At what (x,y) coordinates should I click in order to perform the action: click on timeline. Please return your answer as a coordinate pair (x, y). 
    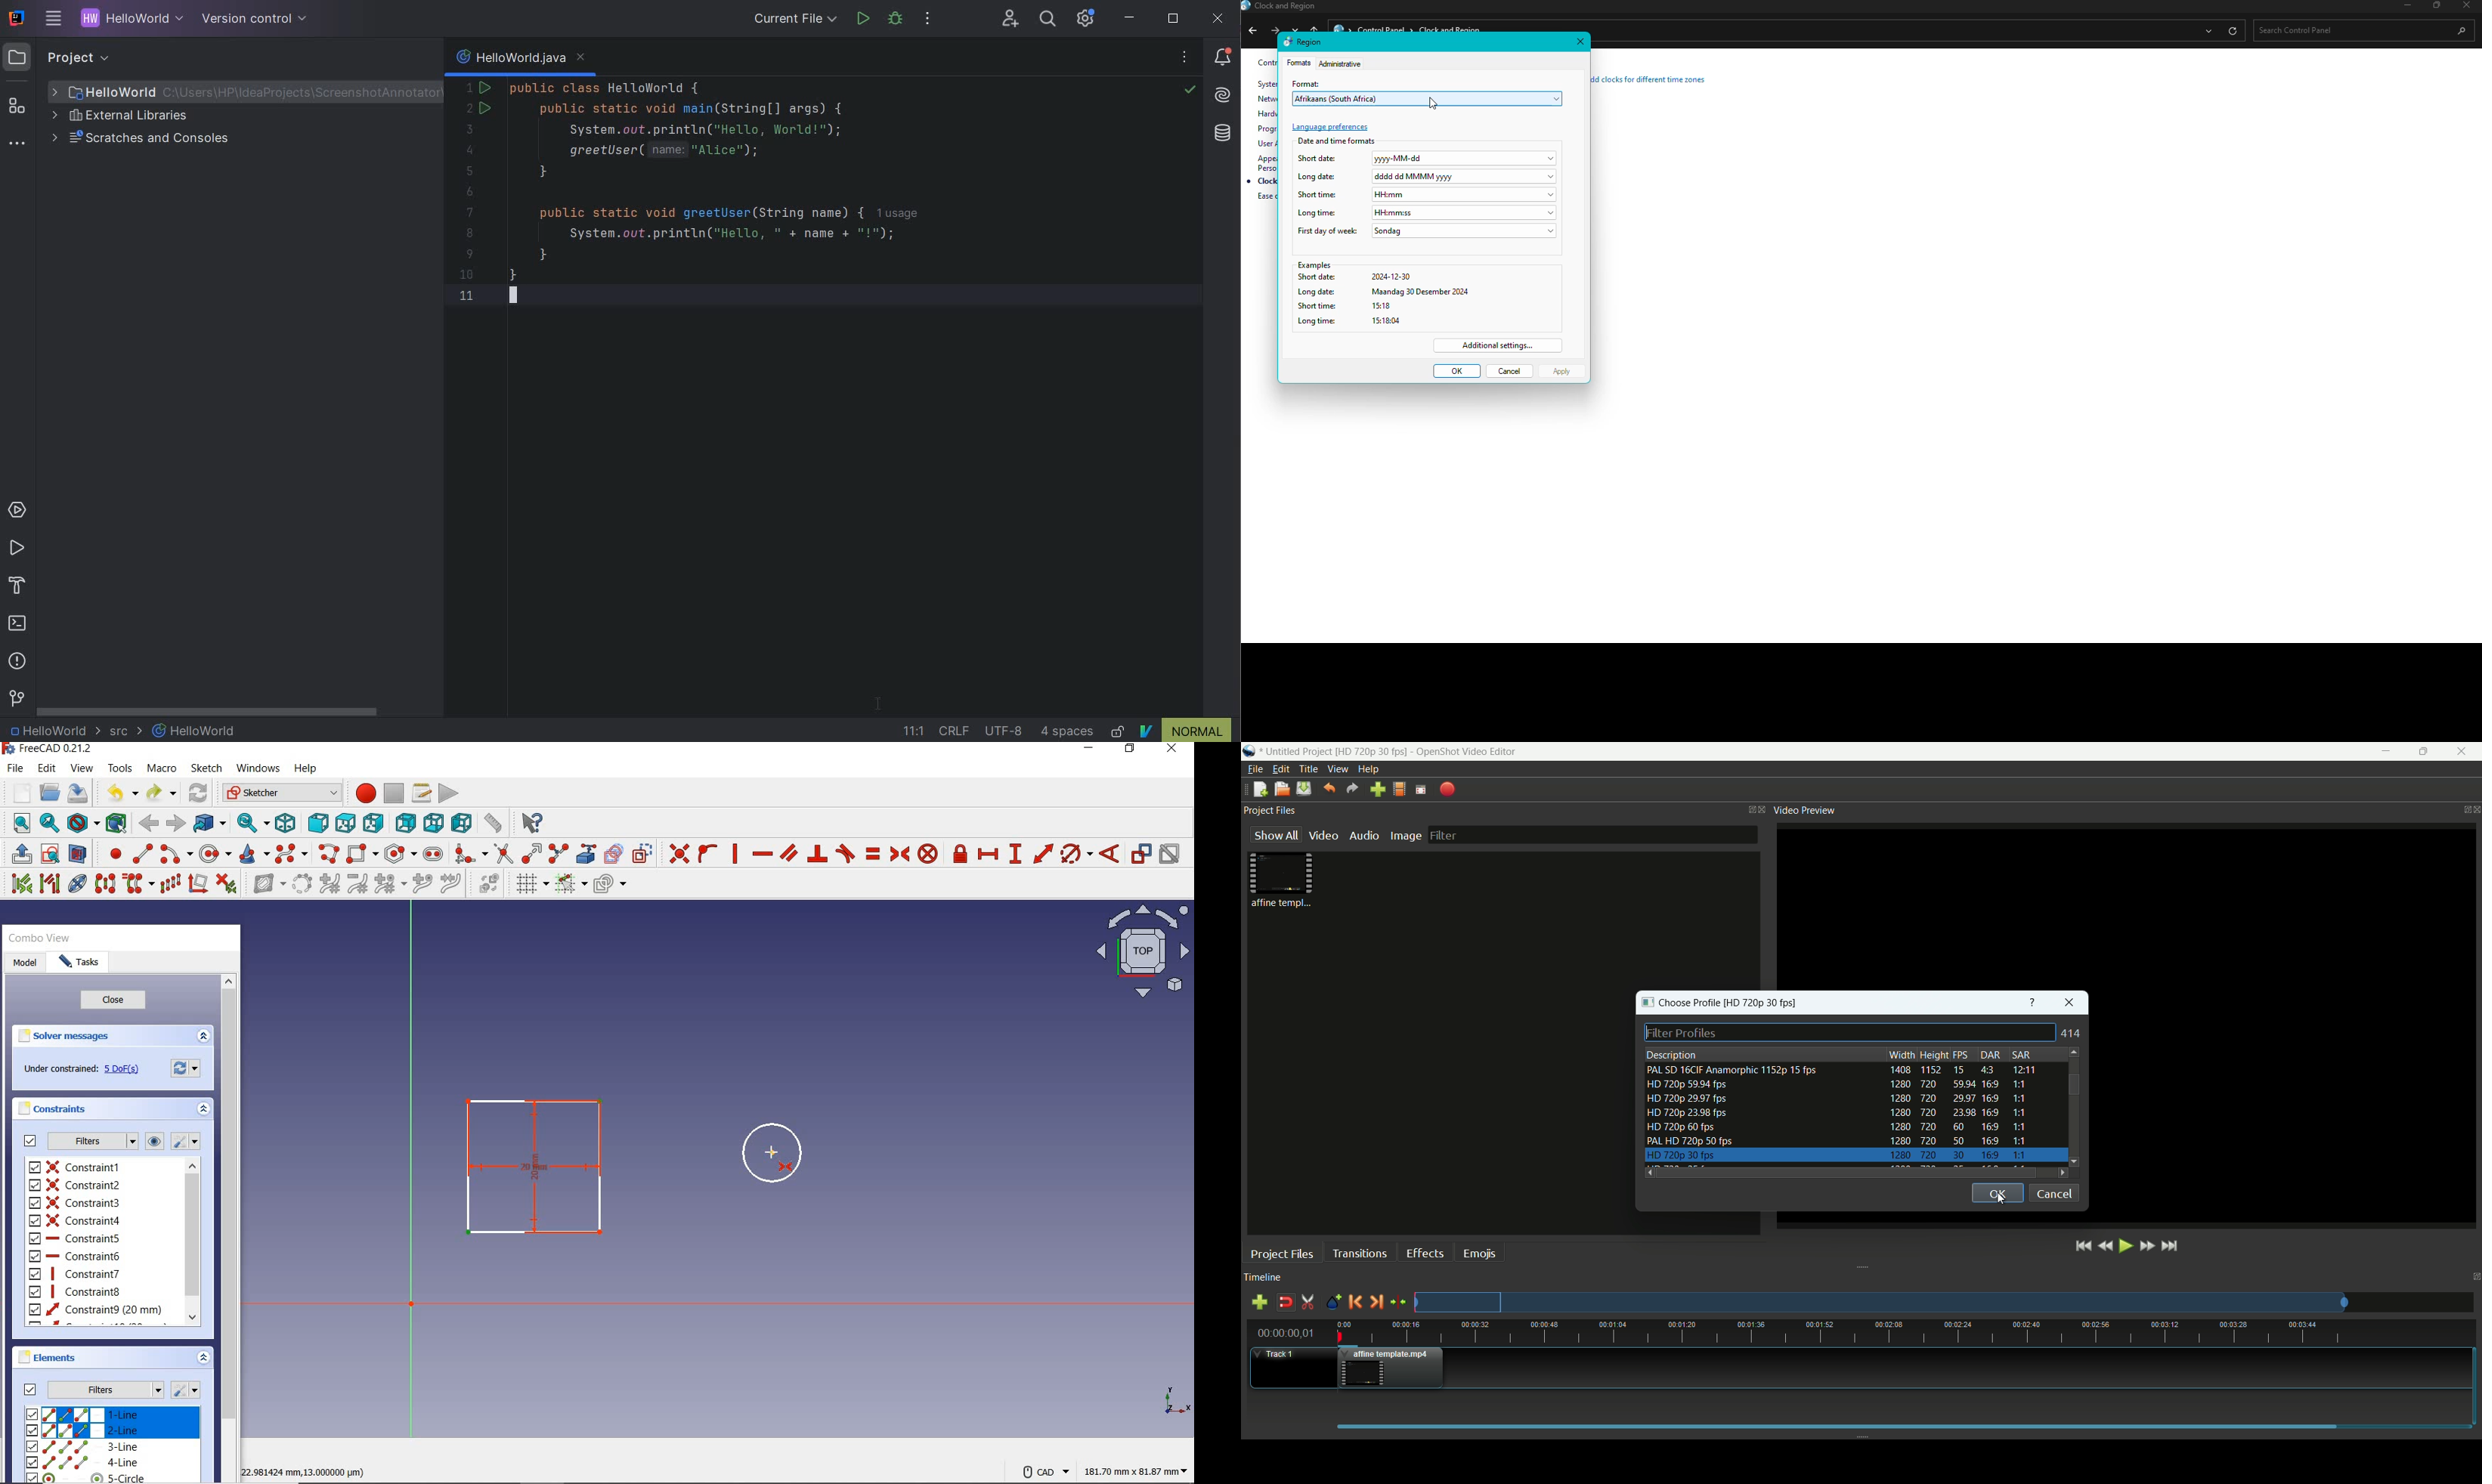
    Looking at the image, I should click on (1264, 1278).